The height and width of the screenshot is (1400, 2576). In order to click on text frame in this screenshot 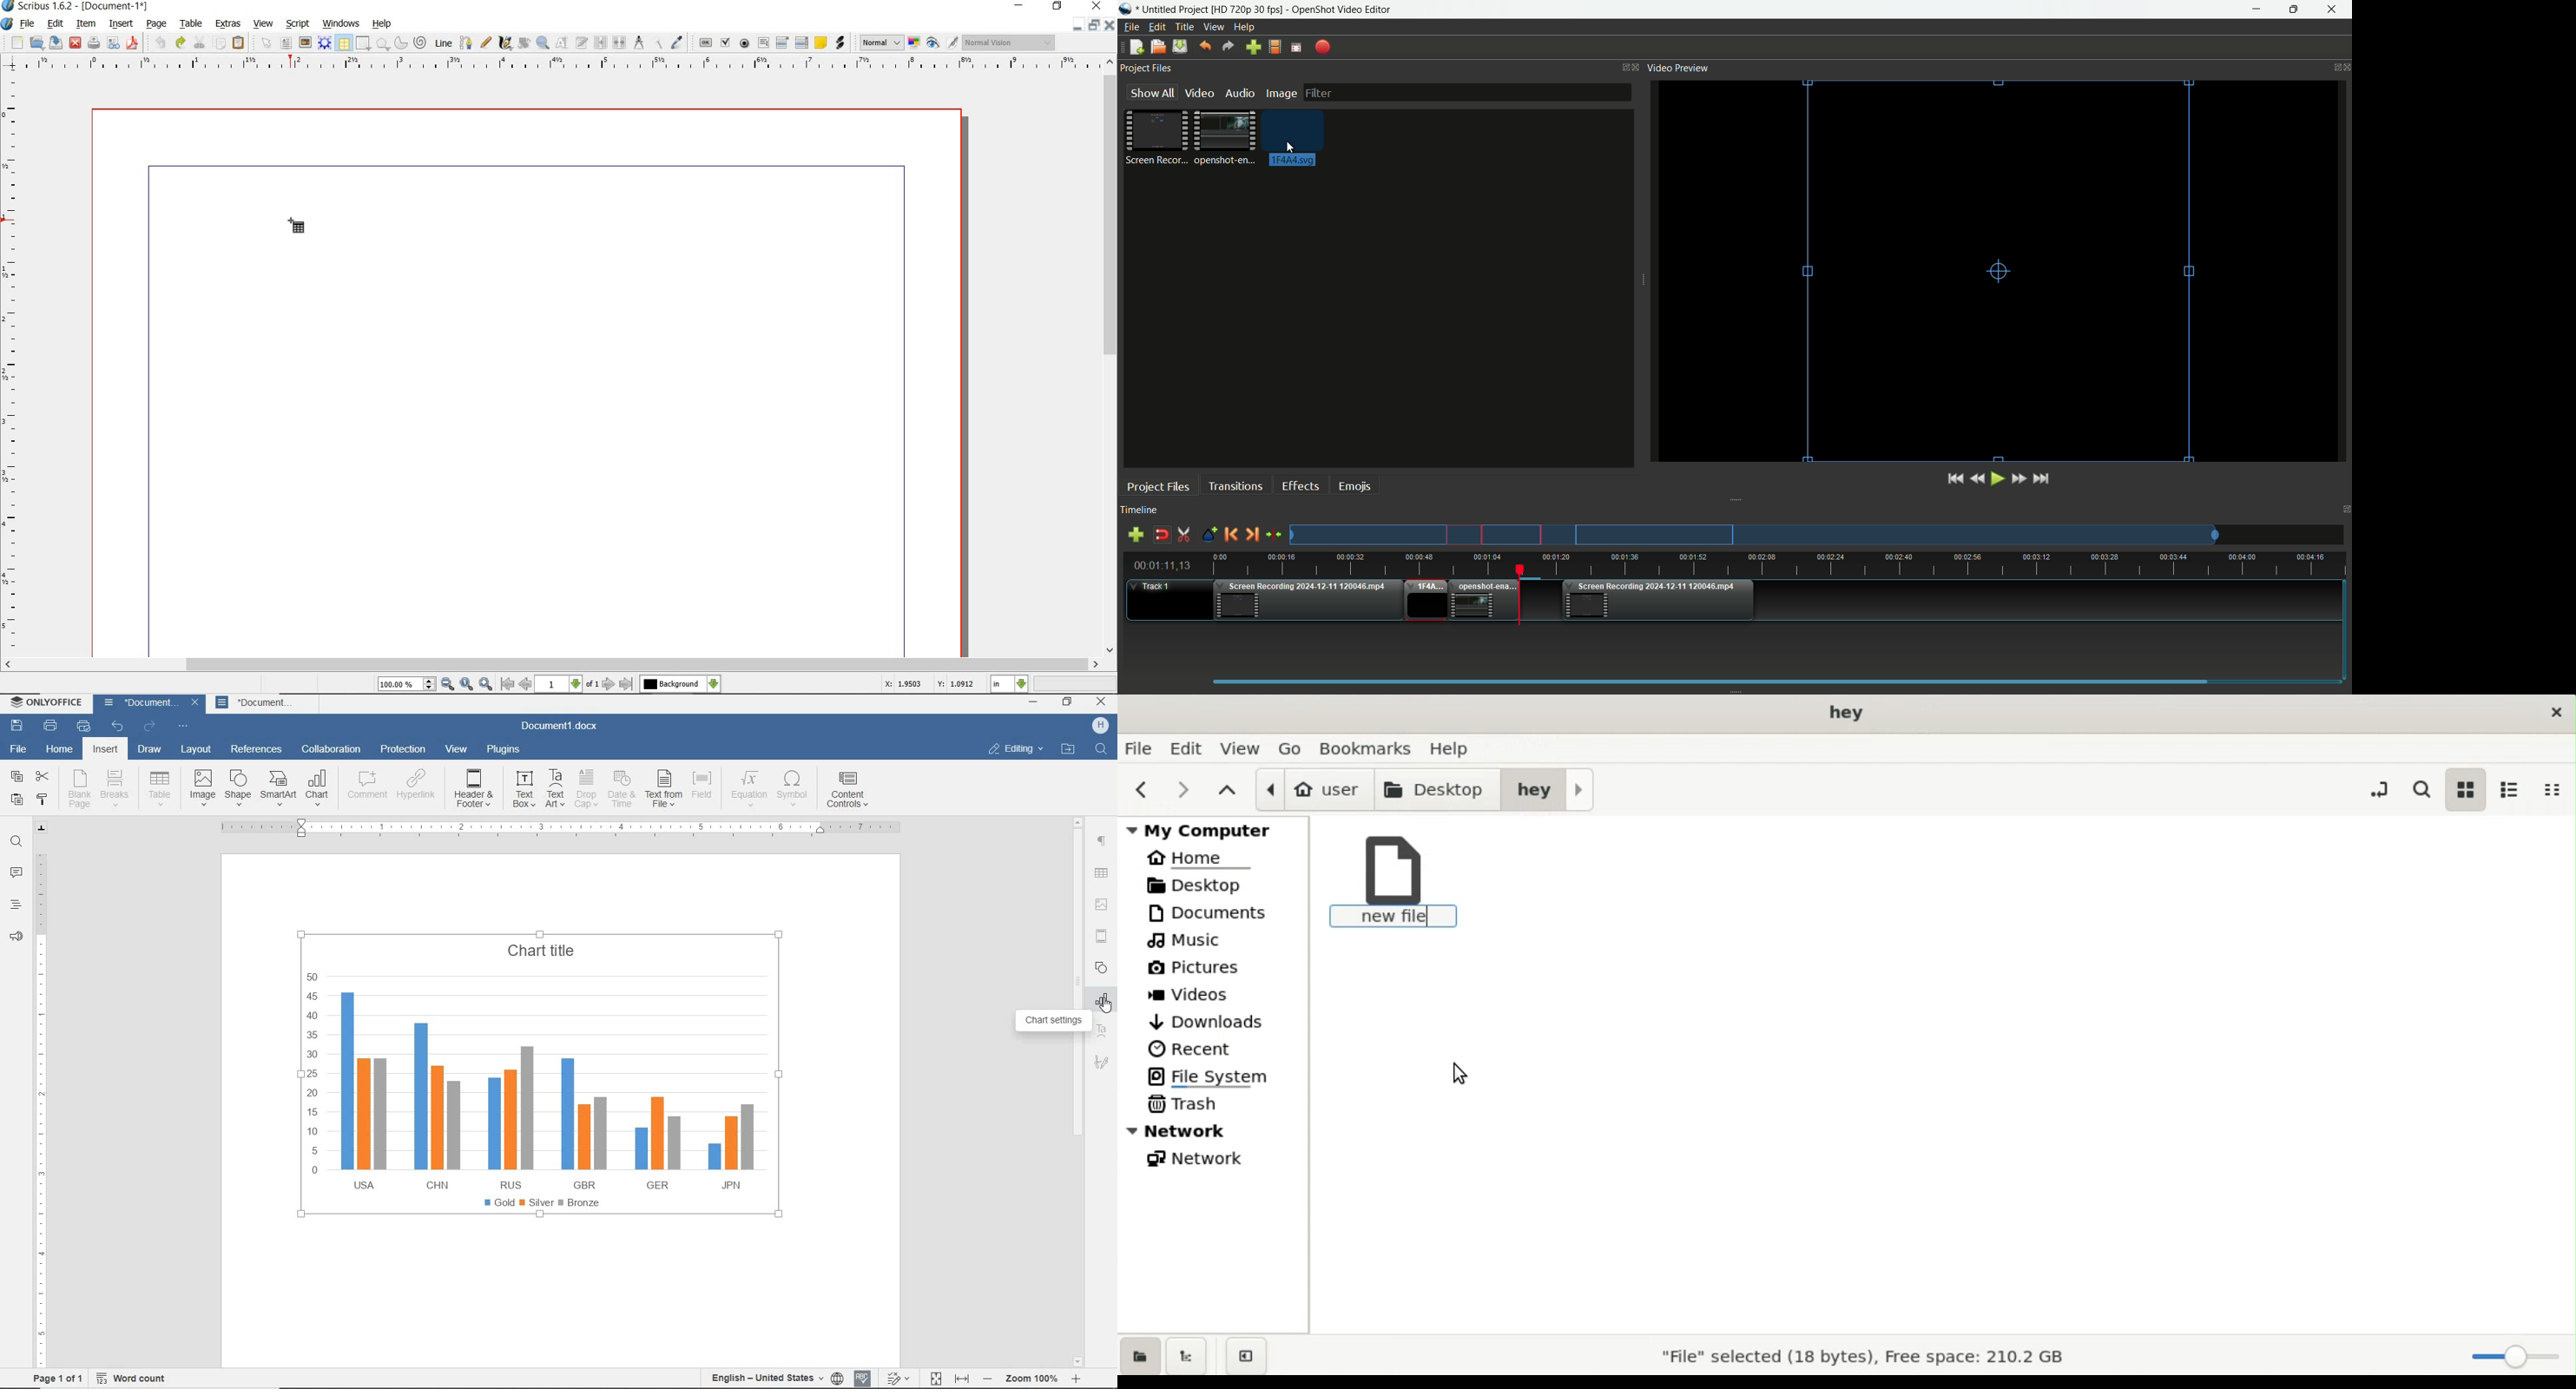, I will do `click(287, 45)`.